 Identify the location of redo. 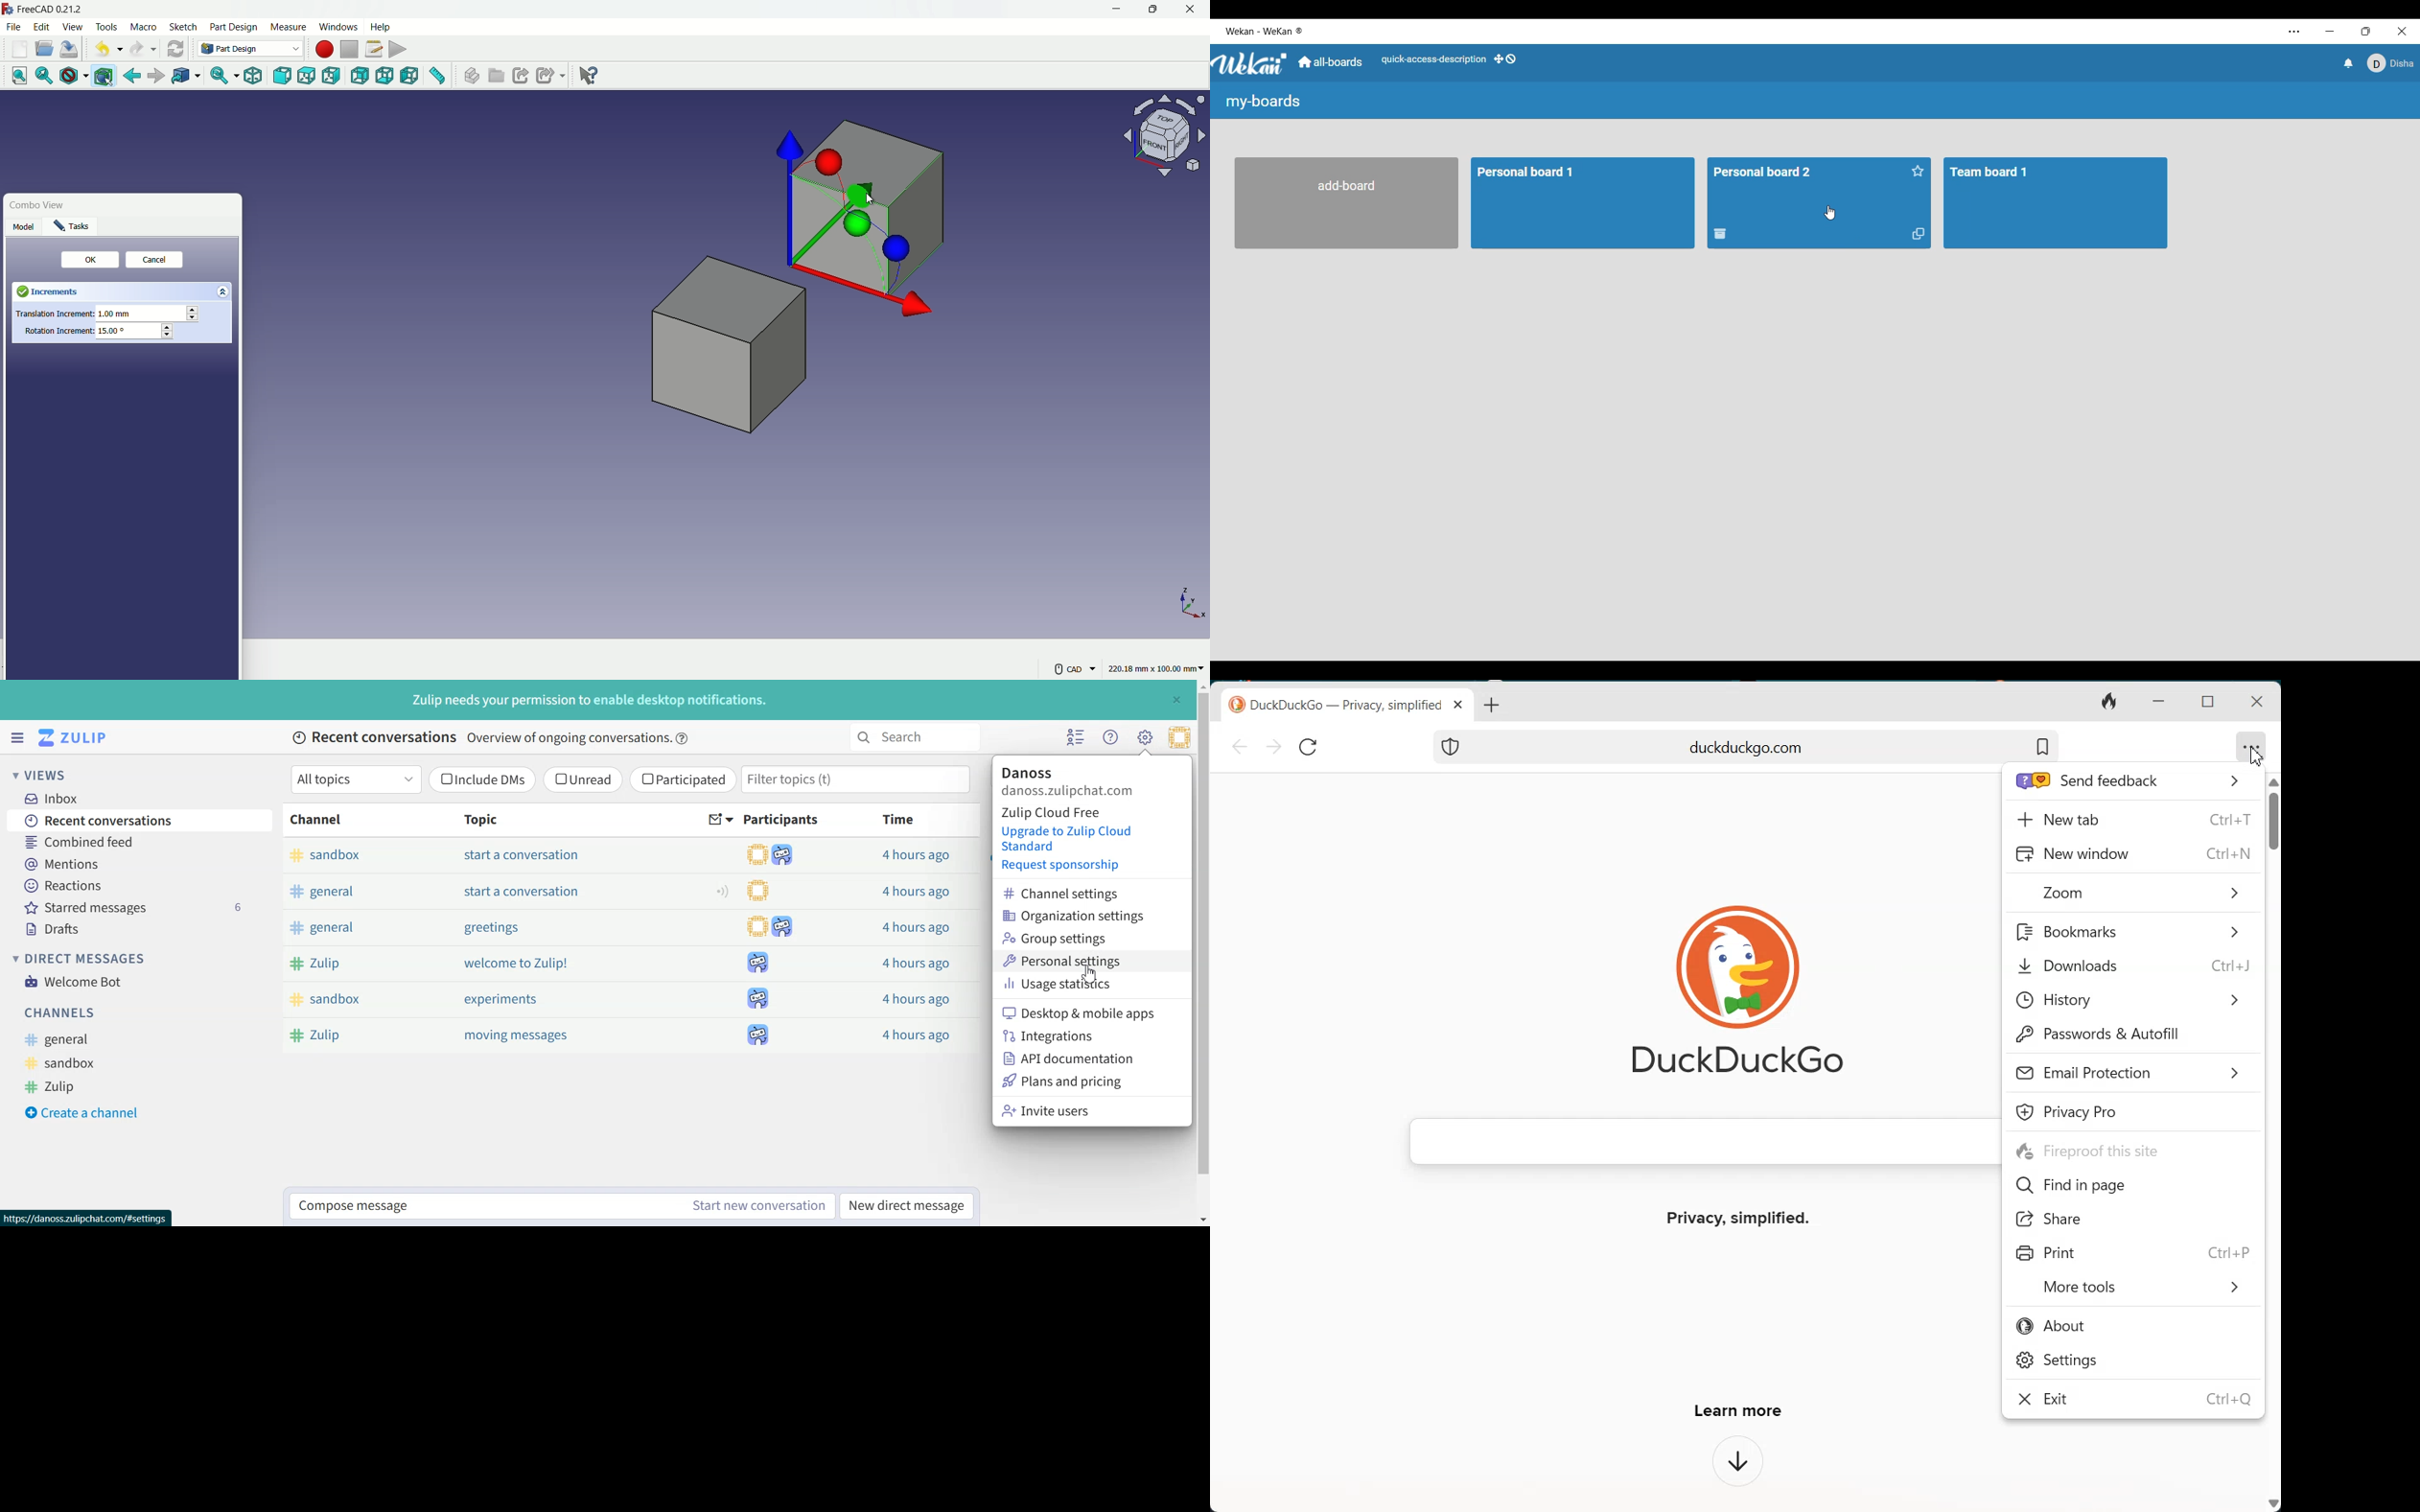
(143, 49).